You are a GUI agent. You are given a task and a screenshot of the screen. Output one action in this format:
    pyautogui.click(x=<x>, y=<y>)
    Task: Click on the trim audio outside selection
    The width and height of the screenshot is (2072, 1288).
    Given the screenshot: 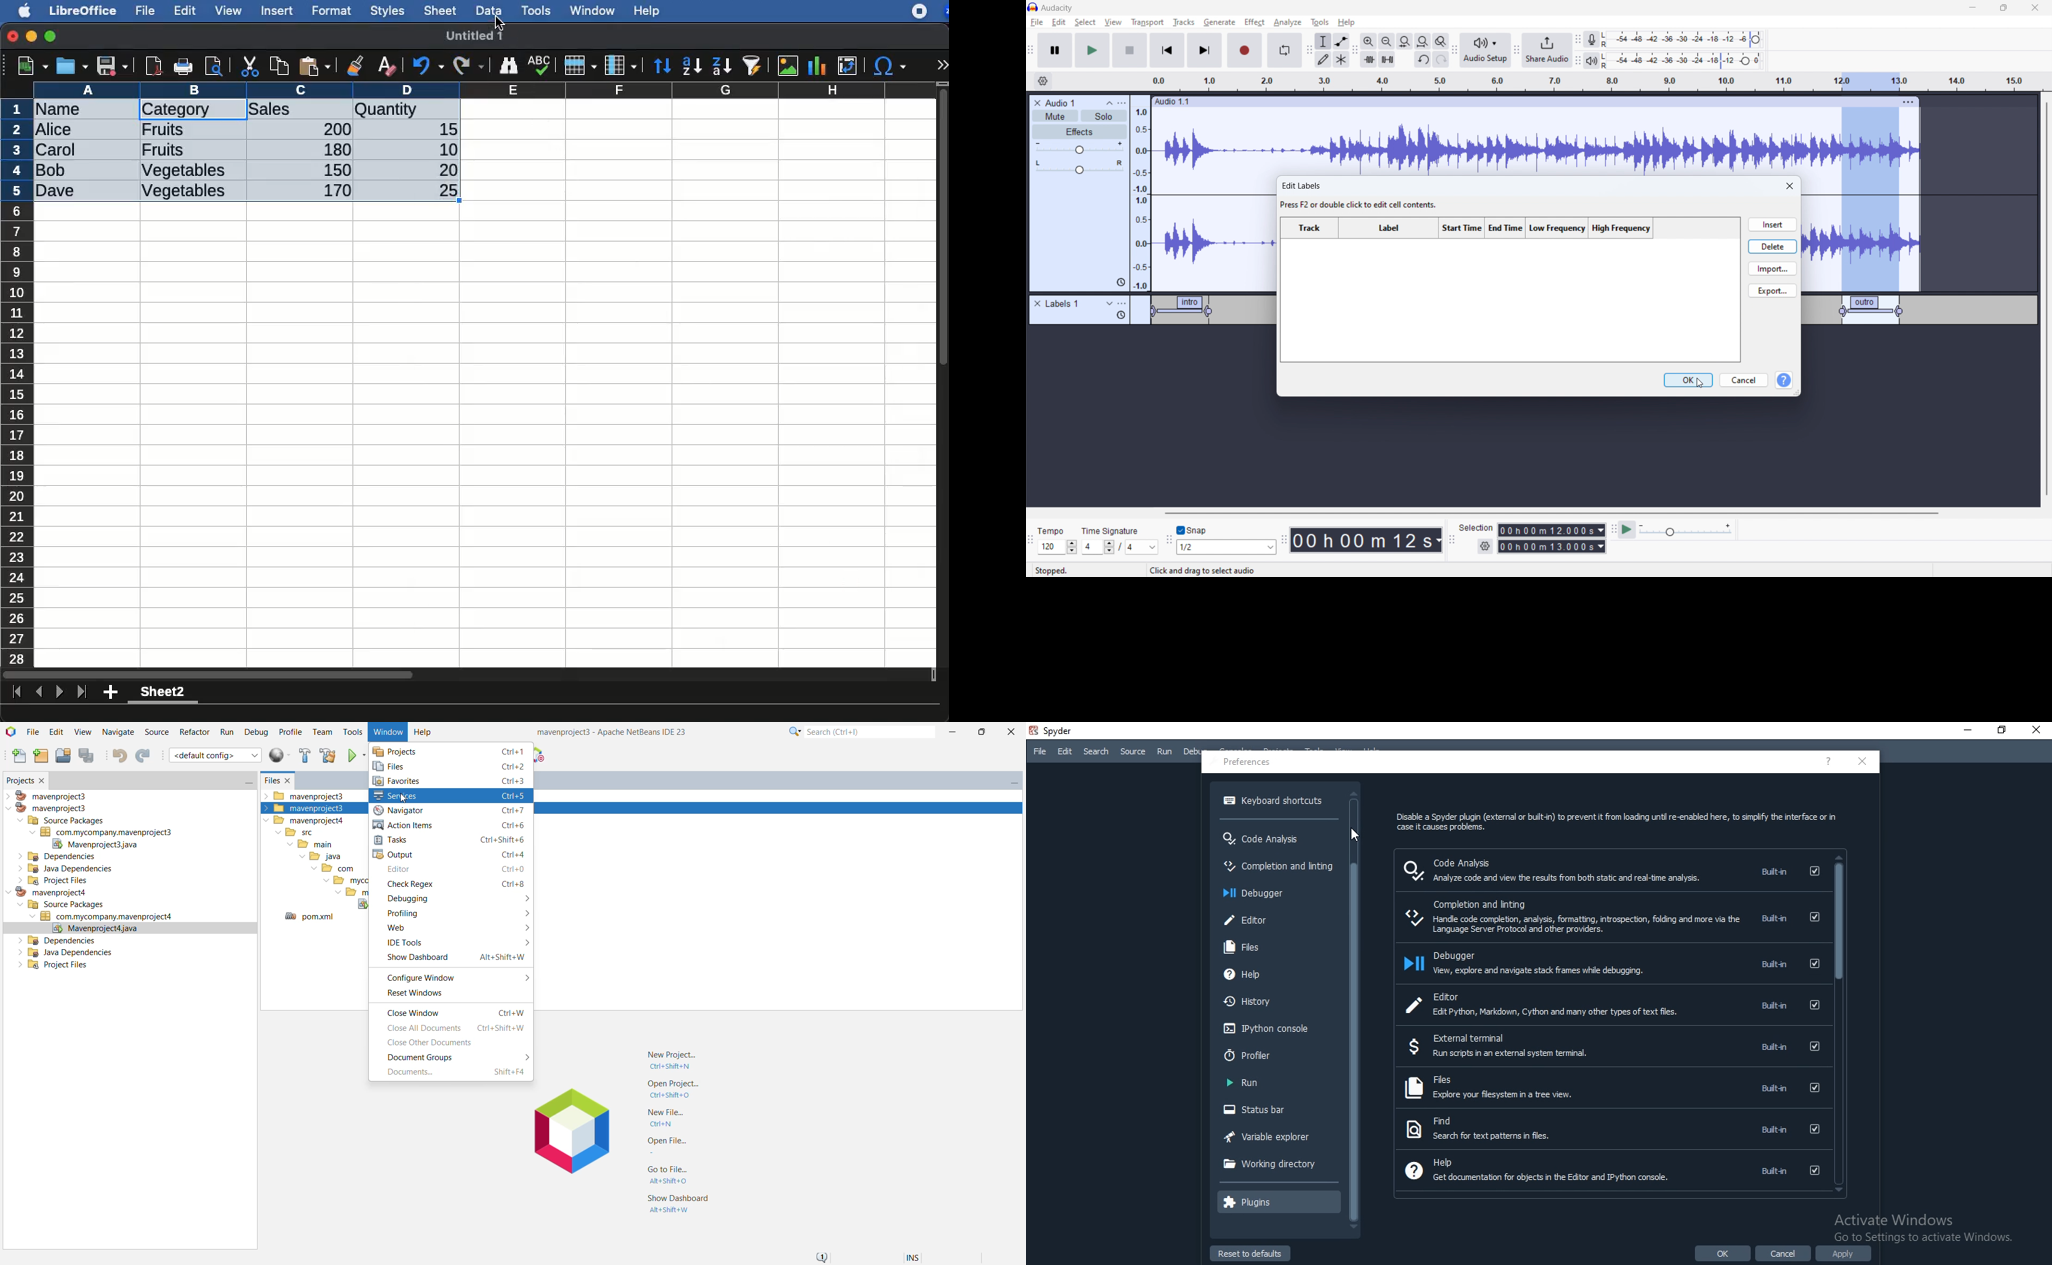 What is the action you would take?
    pyautogui.click(x=1369, y=59)
    